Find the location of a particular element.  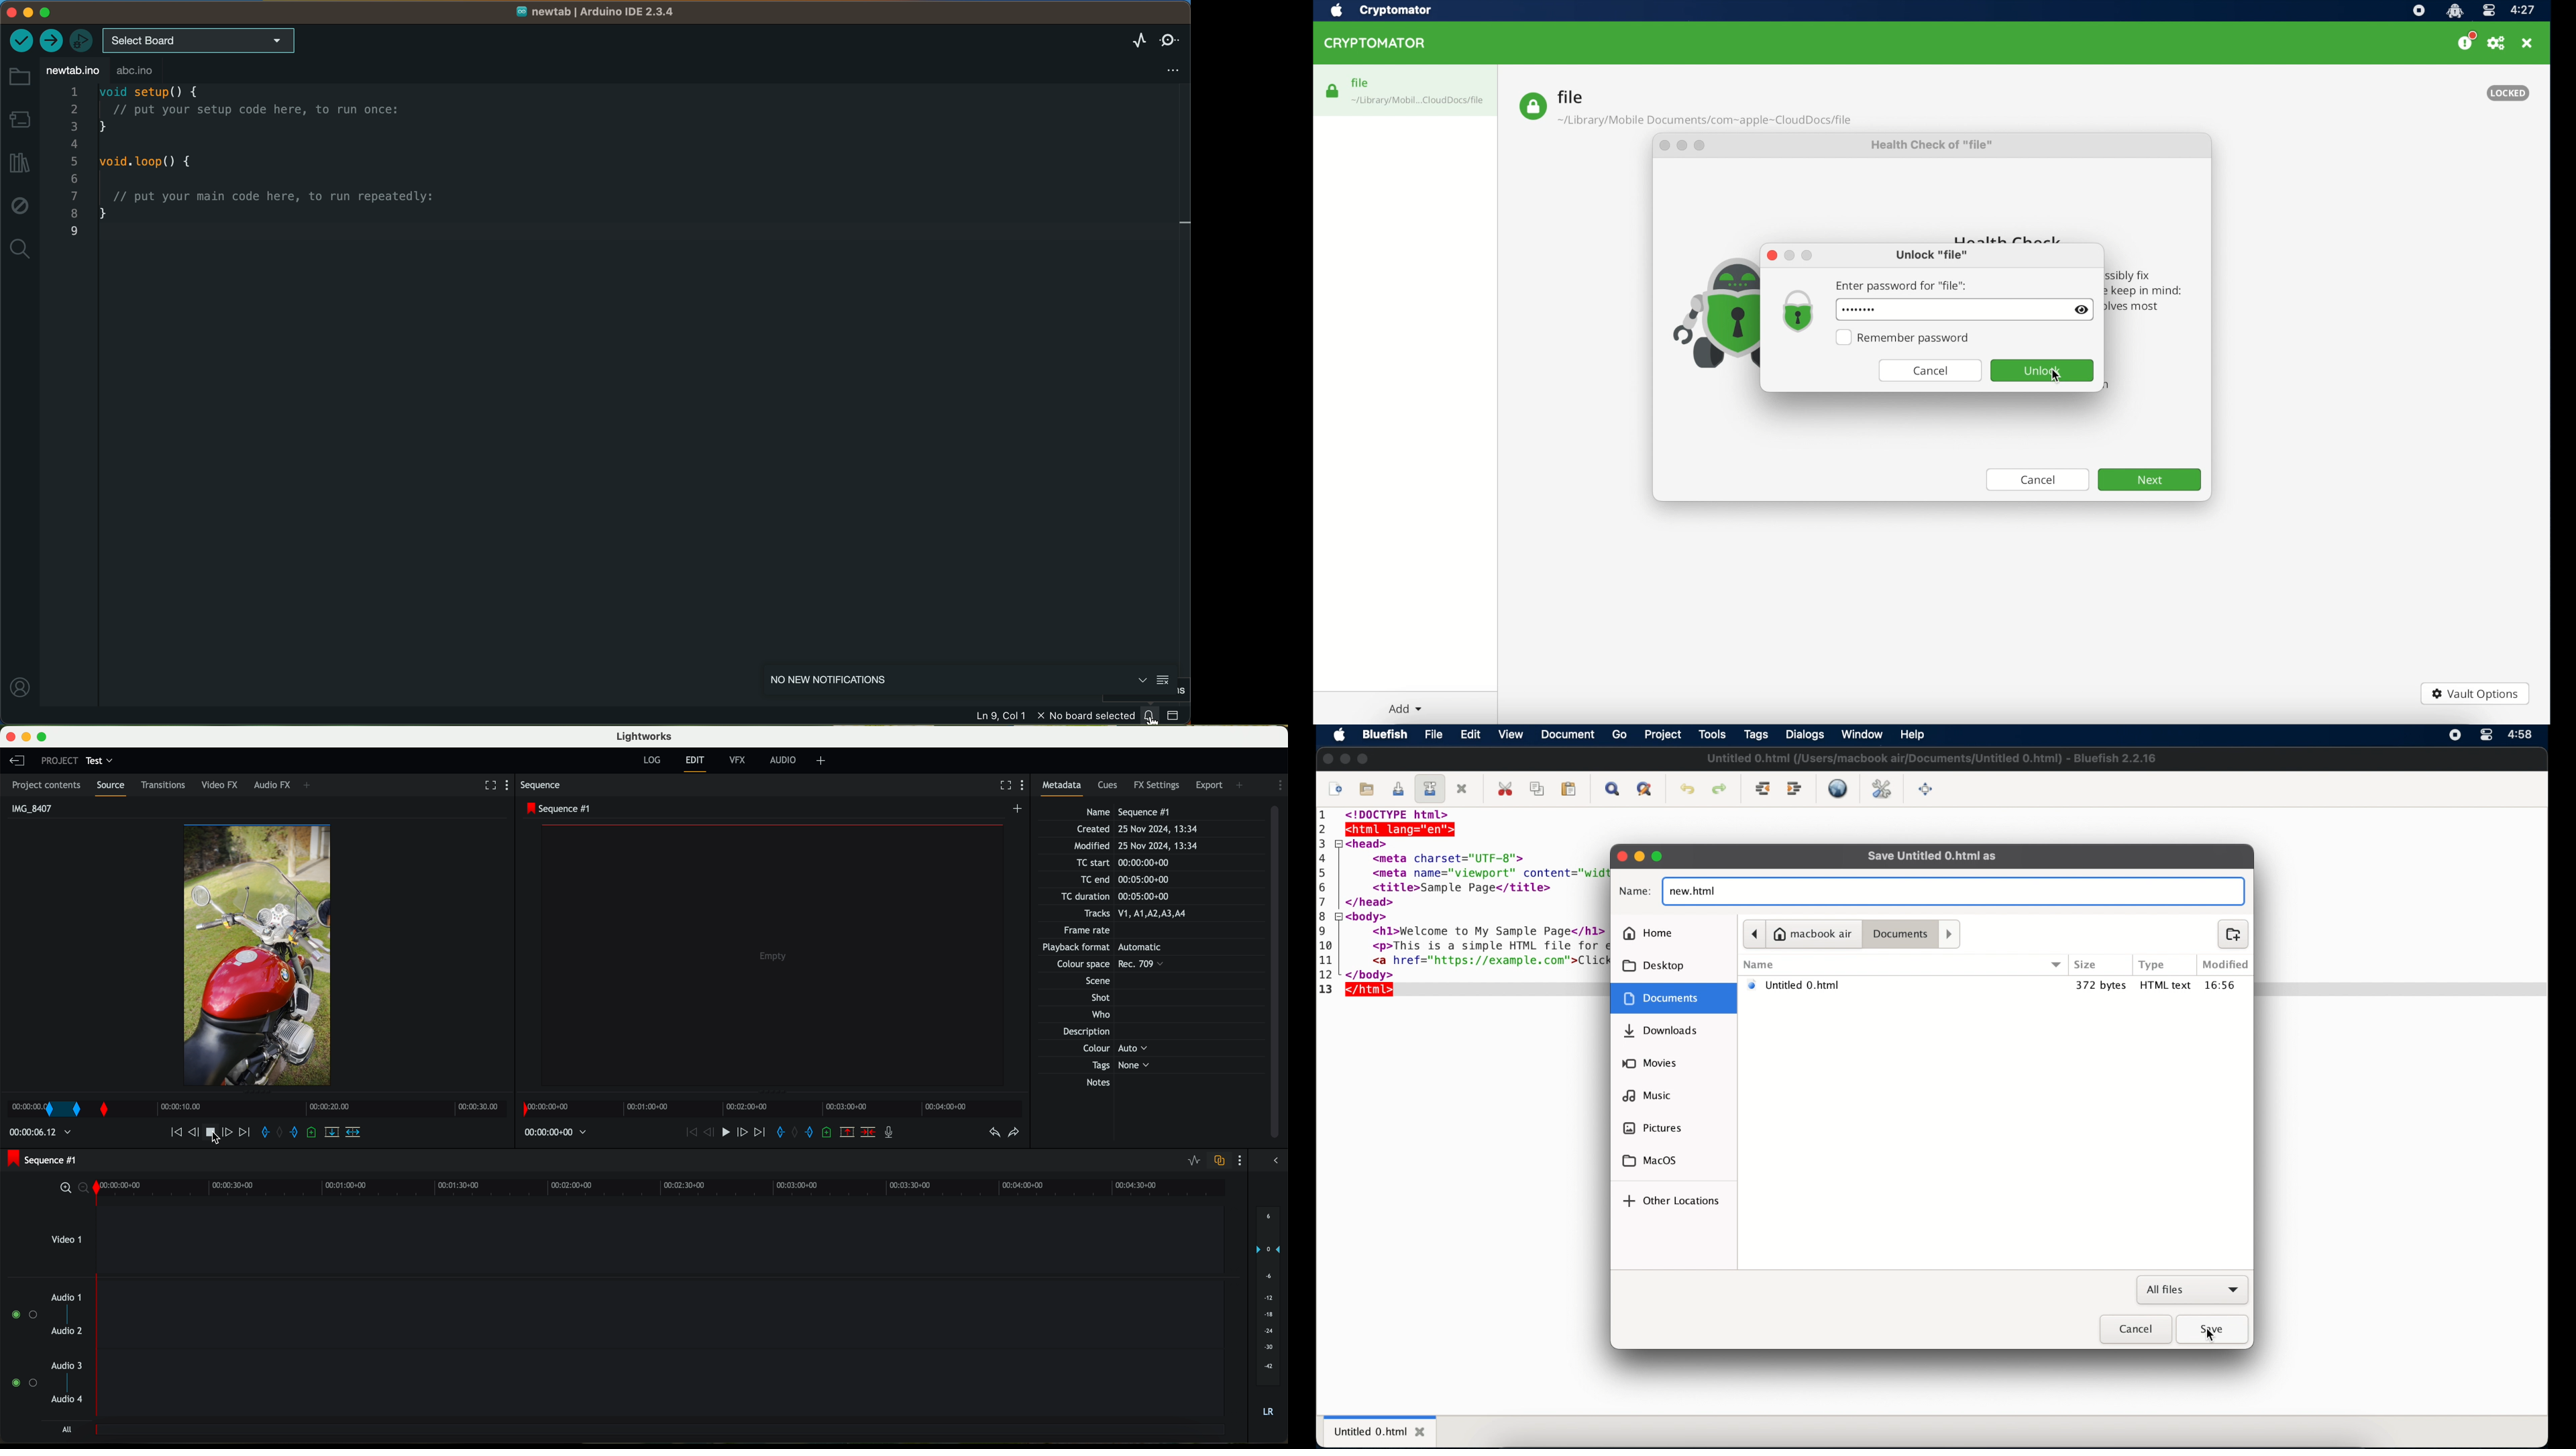

file information is located at coordinates (1005, 715).